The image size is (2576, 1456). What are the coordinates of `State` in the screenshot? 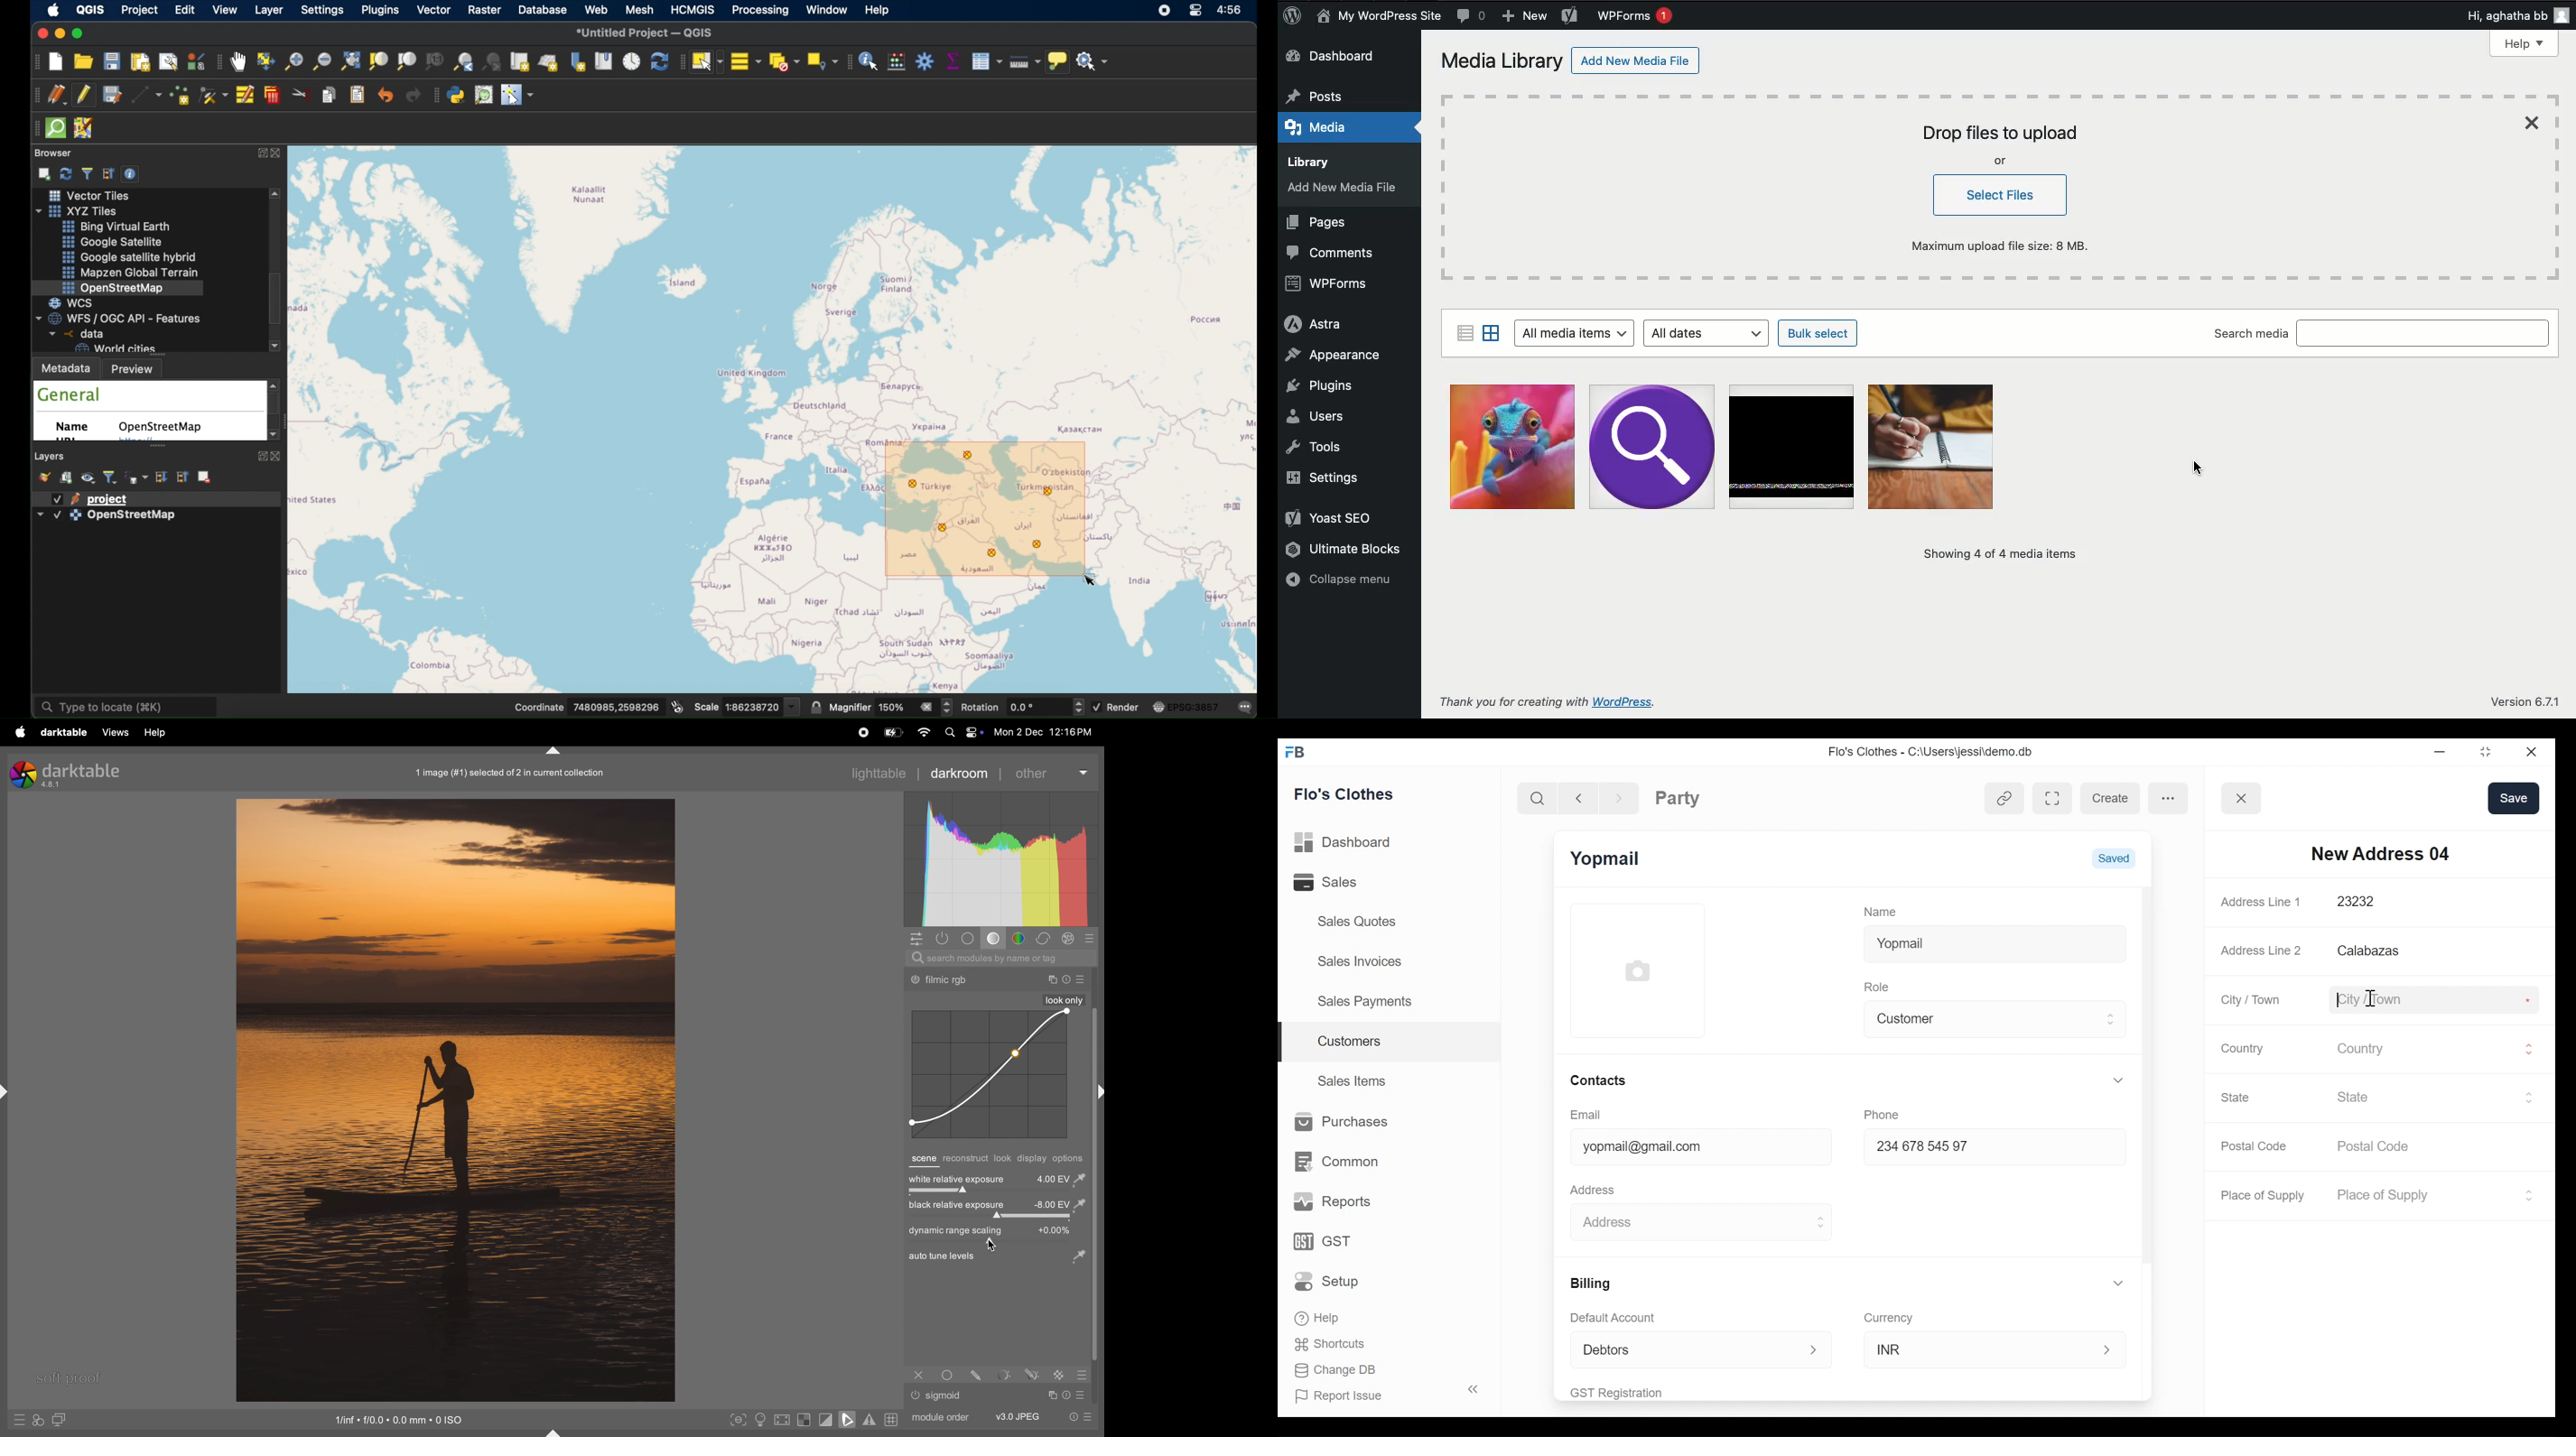 It's located at (2426, 1096).